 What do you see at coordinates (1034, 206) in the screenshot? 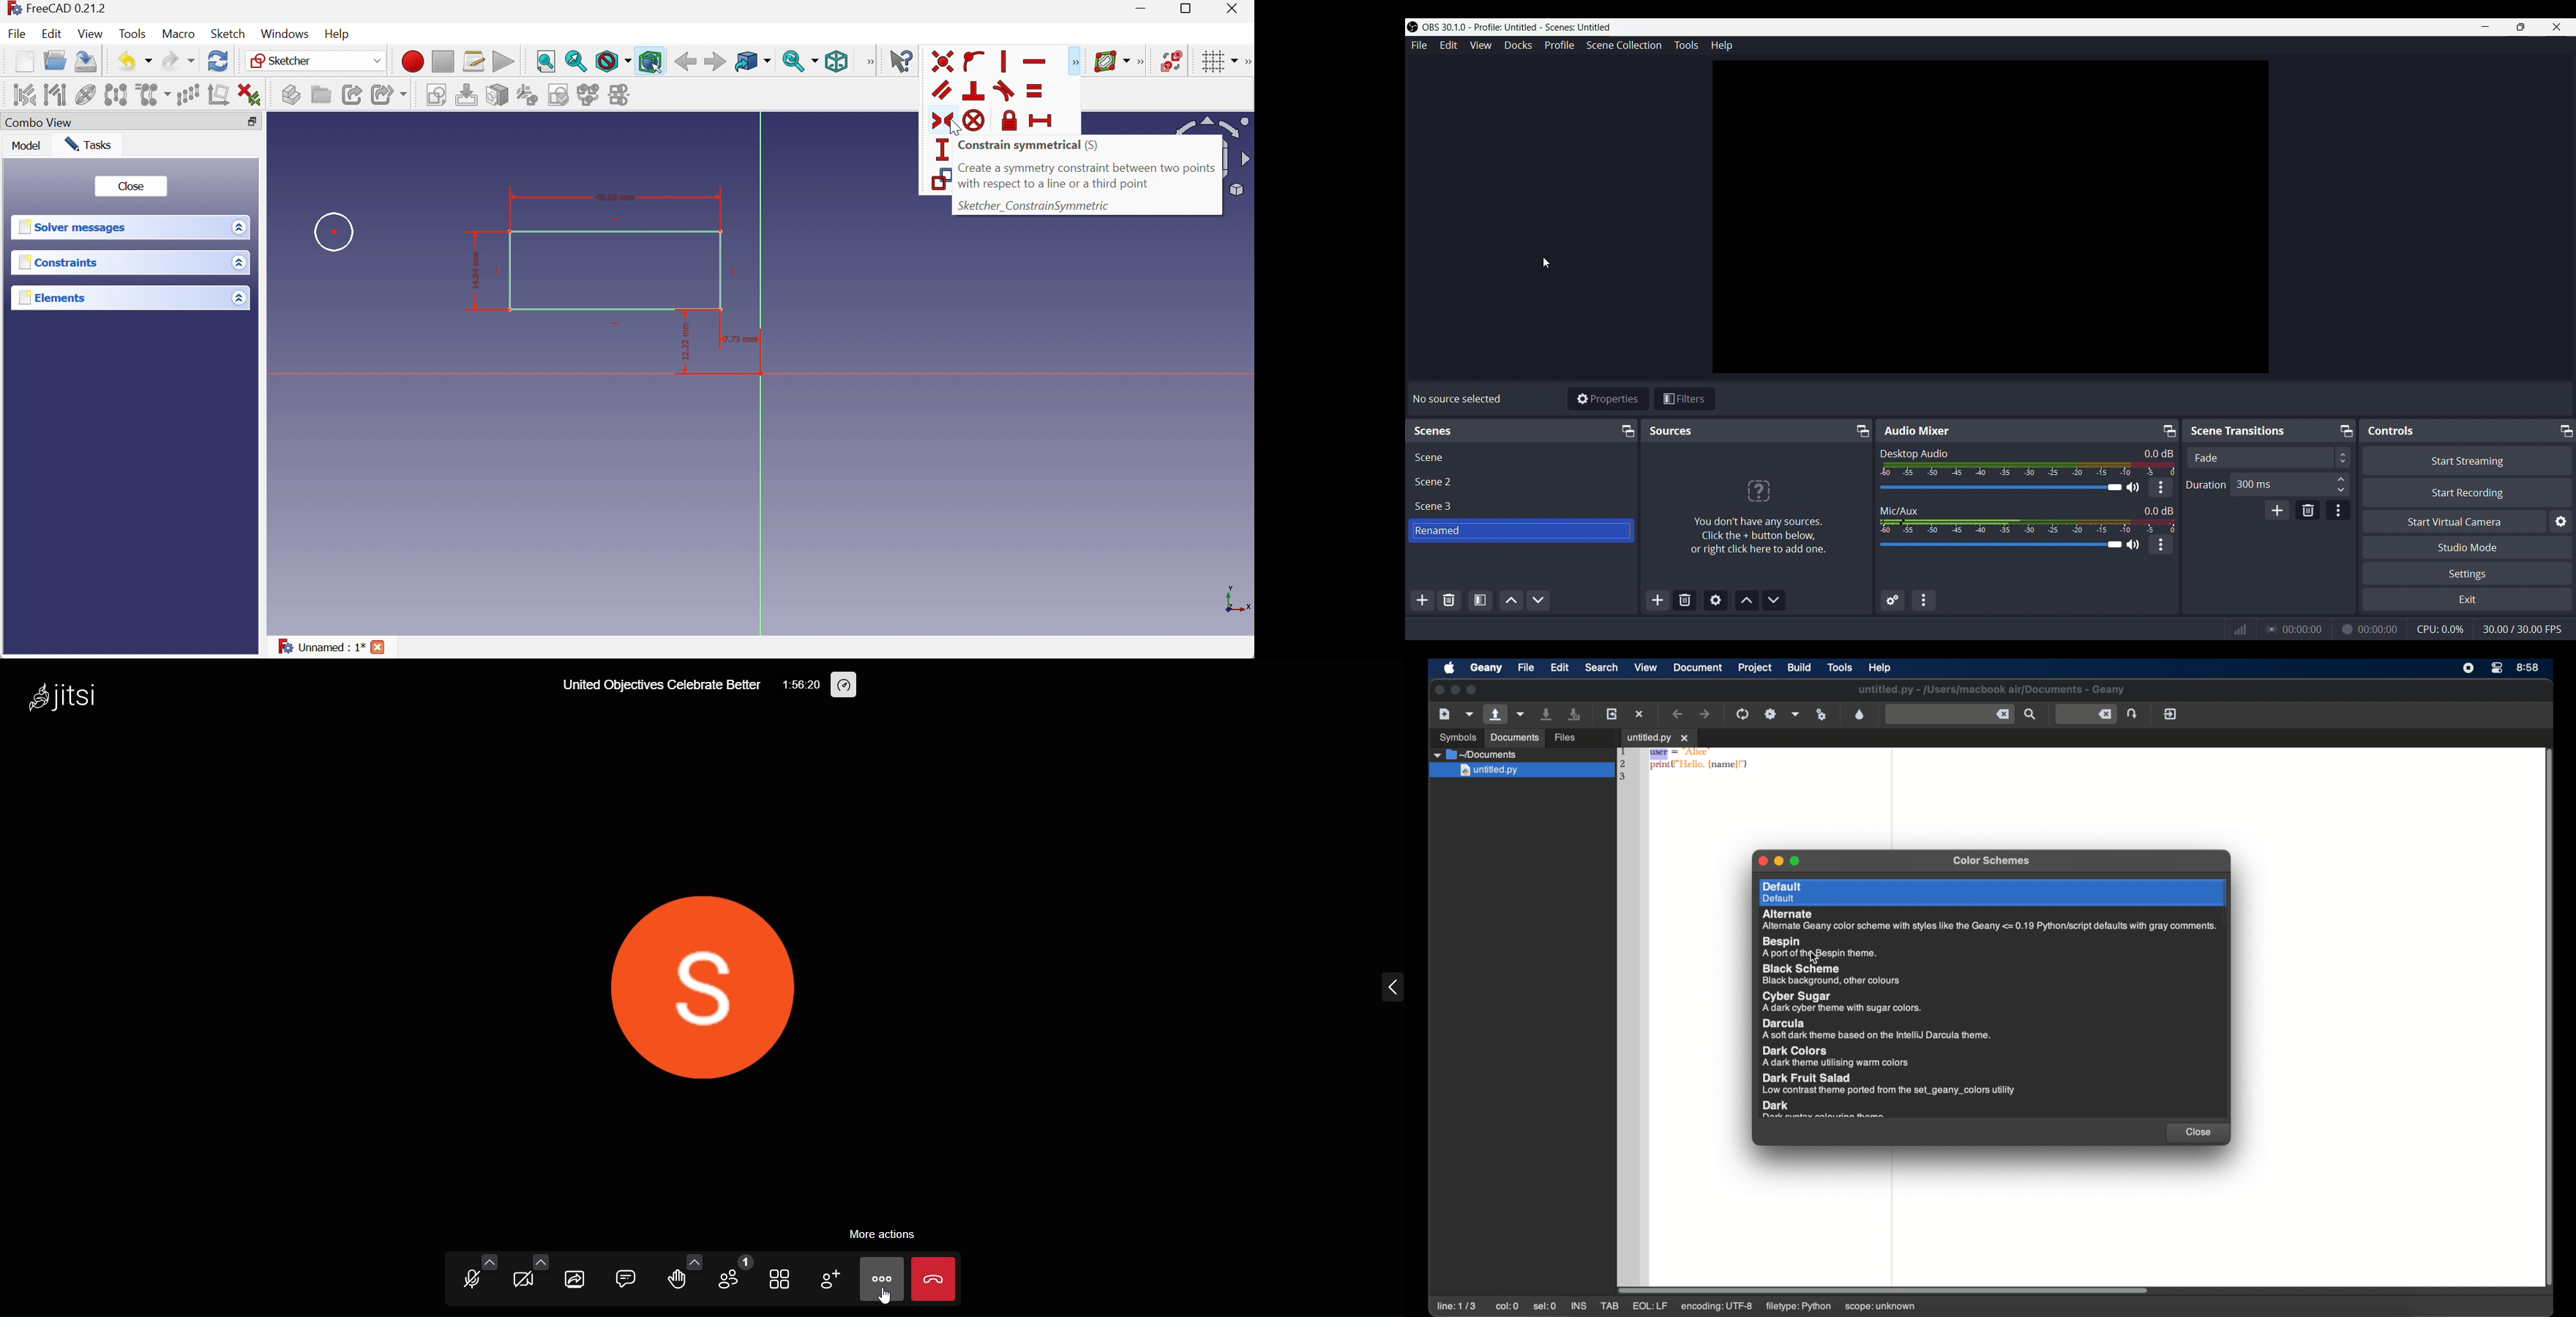
I see `Sketcher_ConstrainSymmetric` at bounding box center [1034, 206].